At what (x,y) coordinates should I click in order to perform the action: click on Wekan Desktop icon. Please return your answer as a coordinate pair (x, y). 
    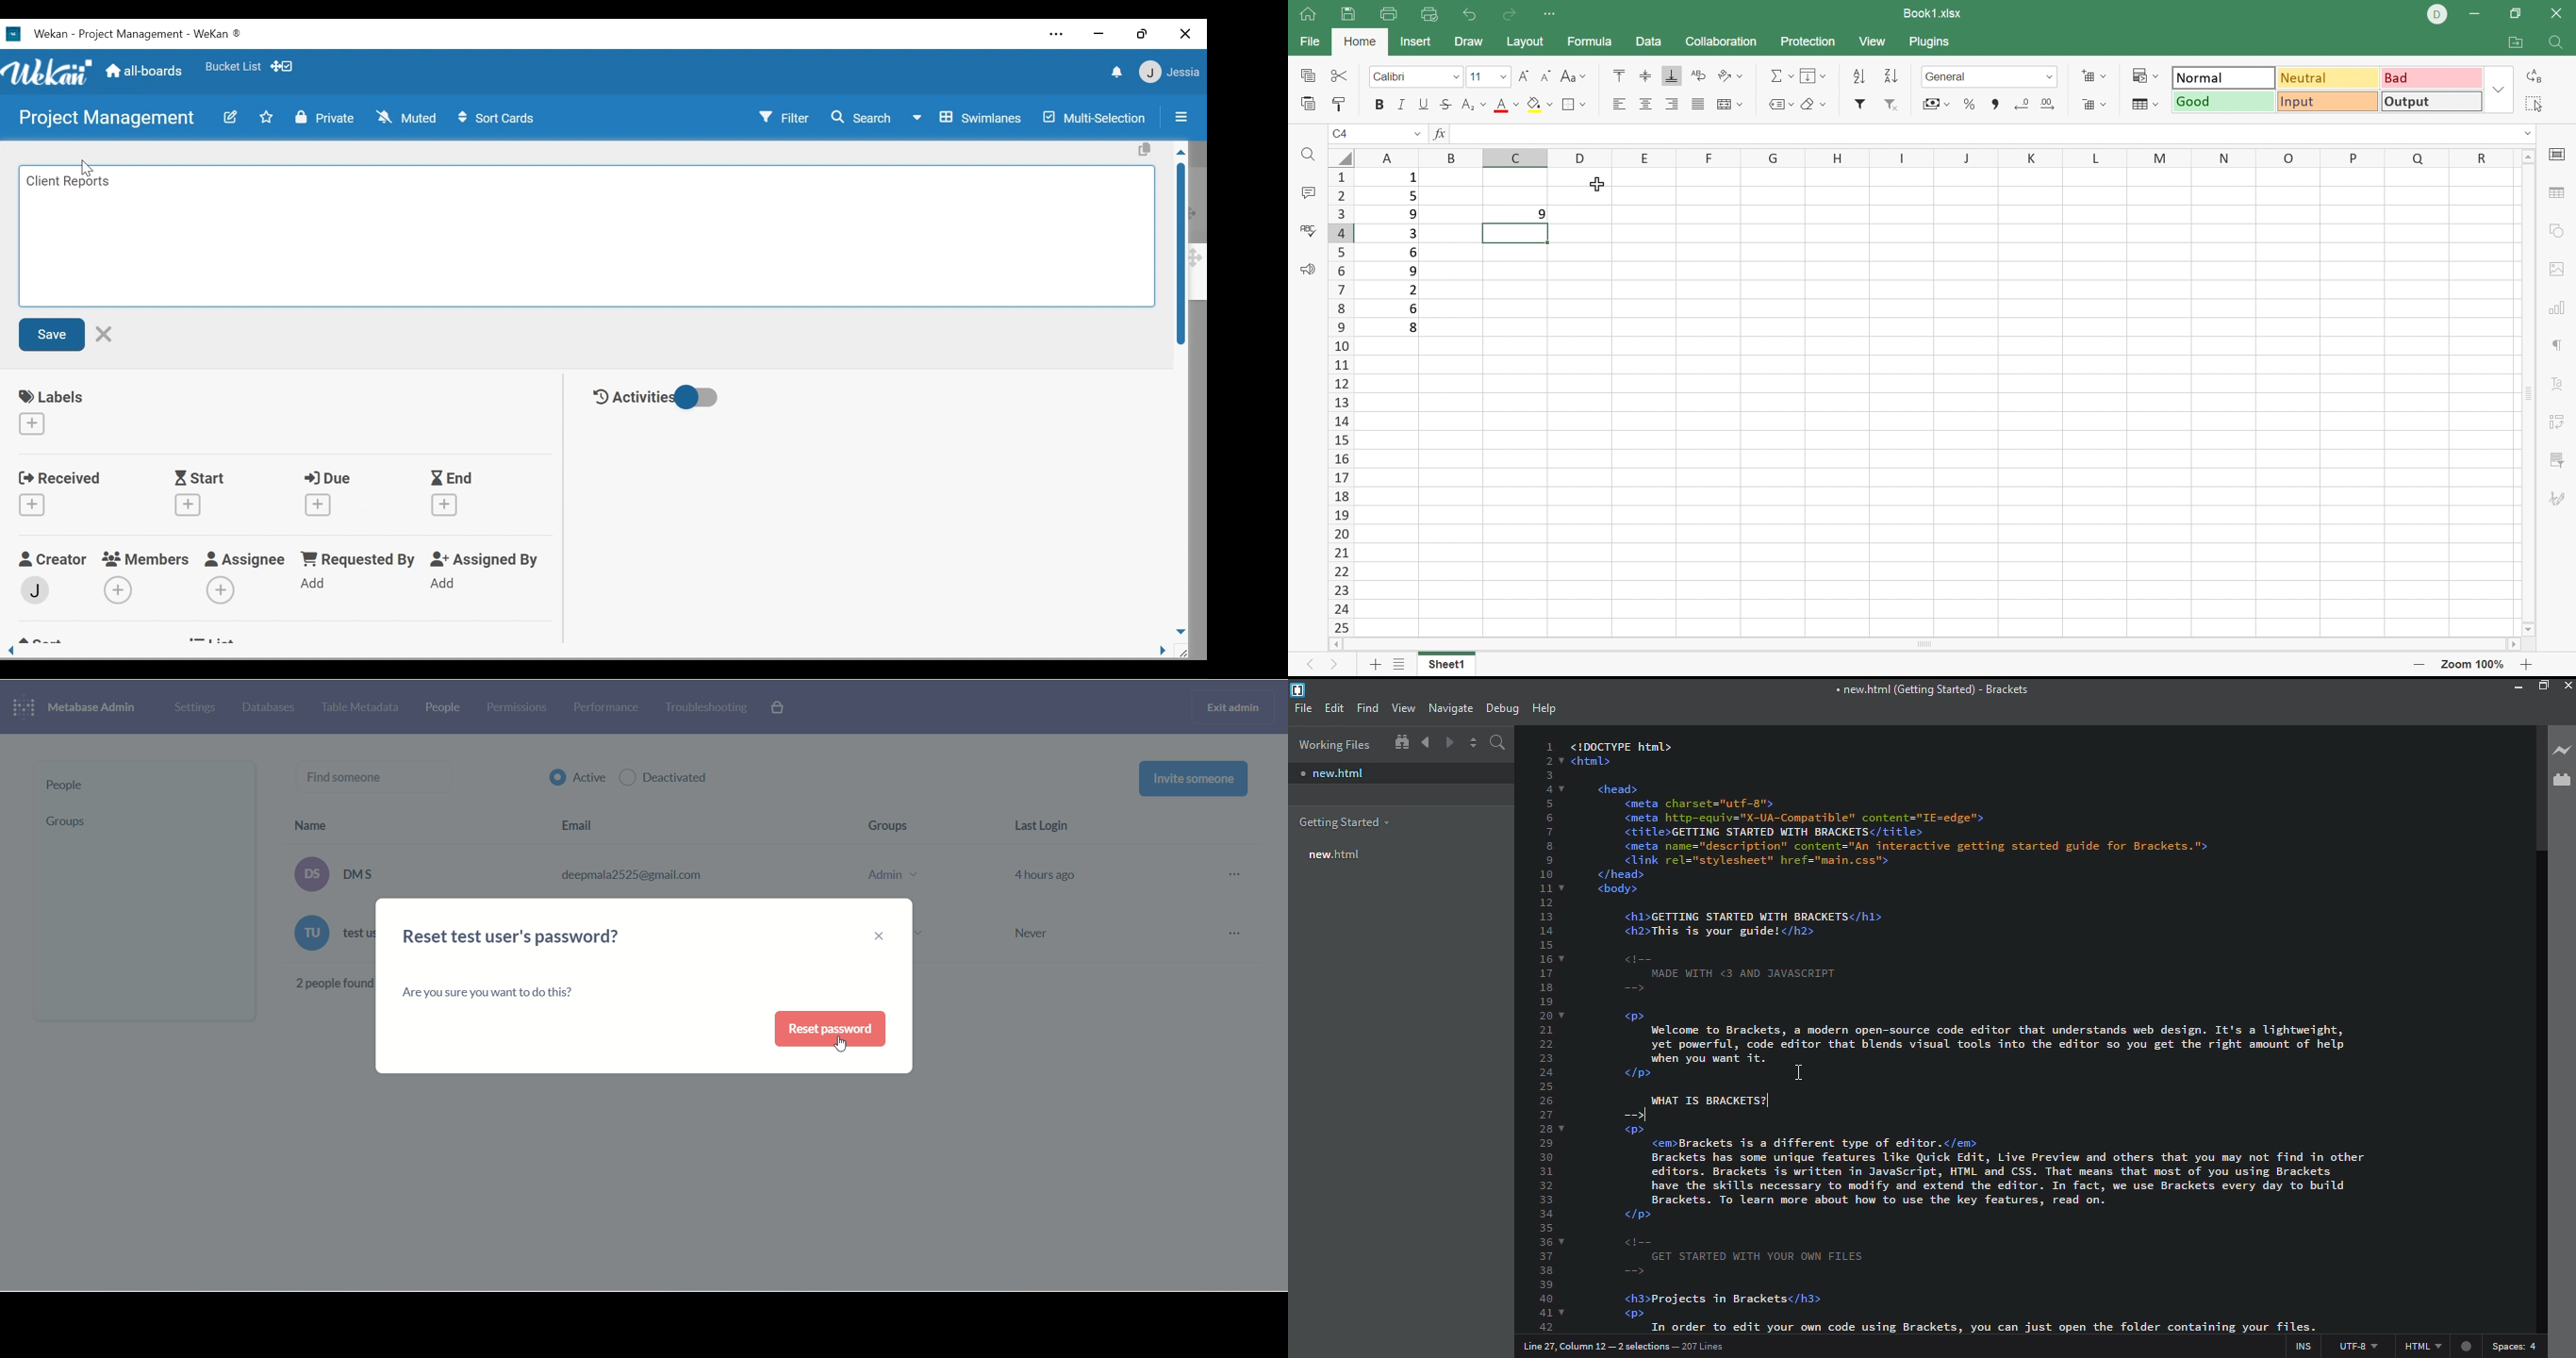
    Looking at the image, I should click on (36, 33).